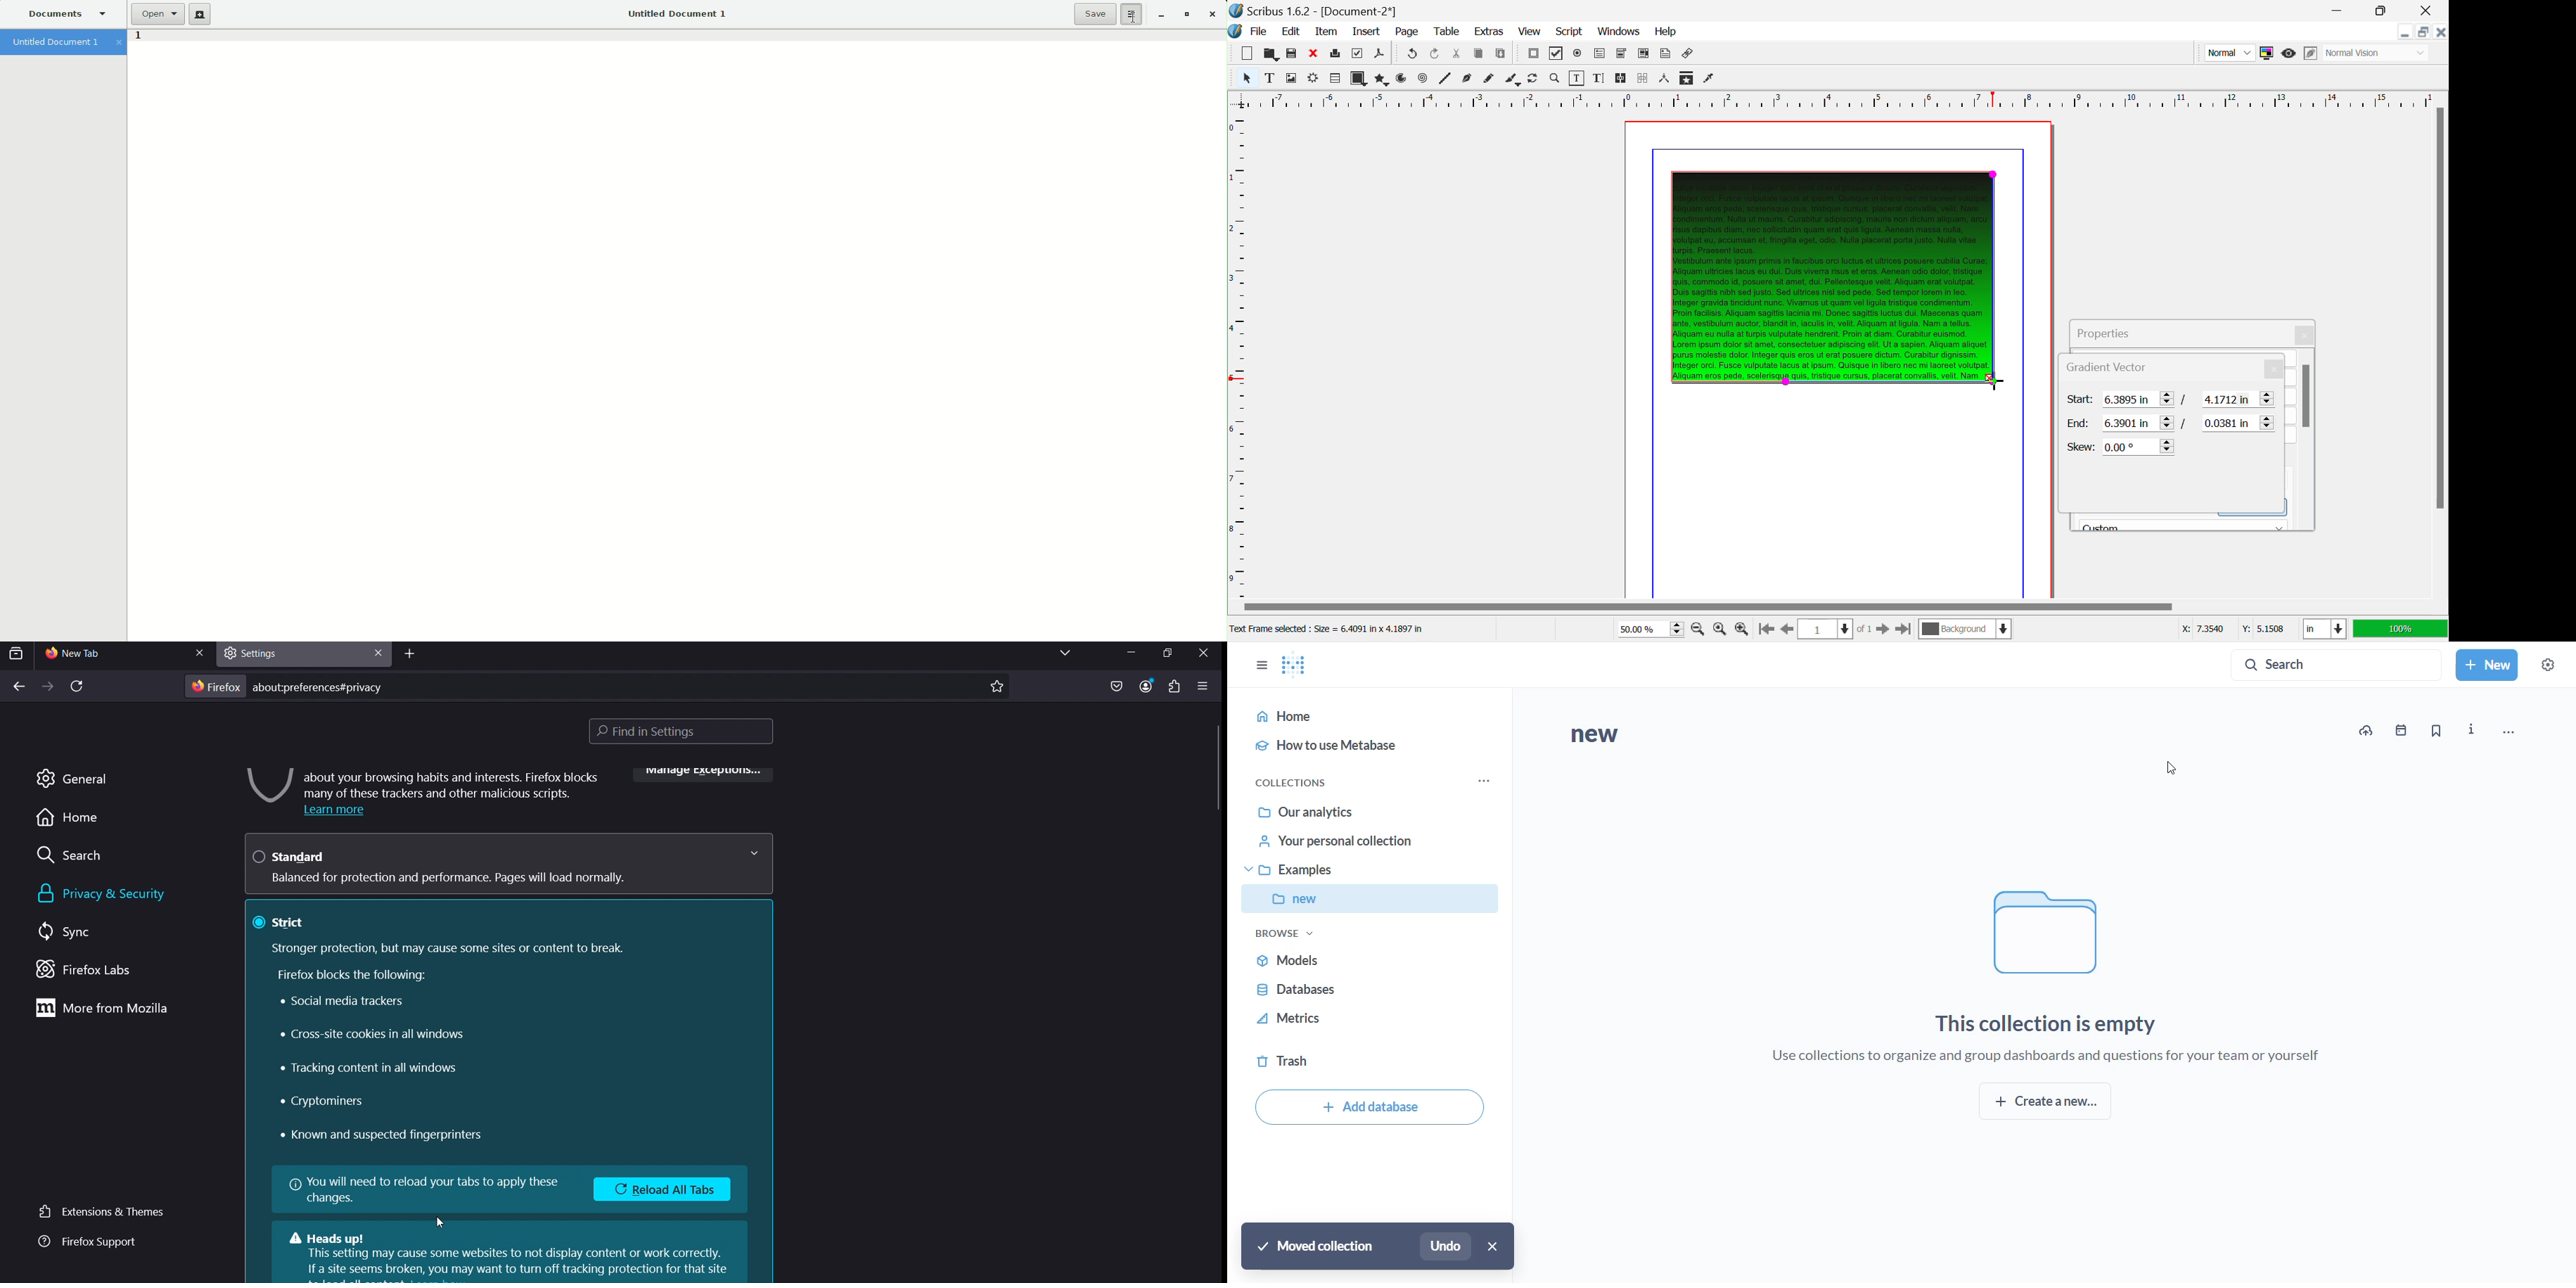 The height and width of the screenshot is (1288, 2576). Describe the element at coordinates (1570, 31) in the screenshot. I see `Script` at that location.